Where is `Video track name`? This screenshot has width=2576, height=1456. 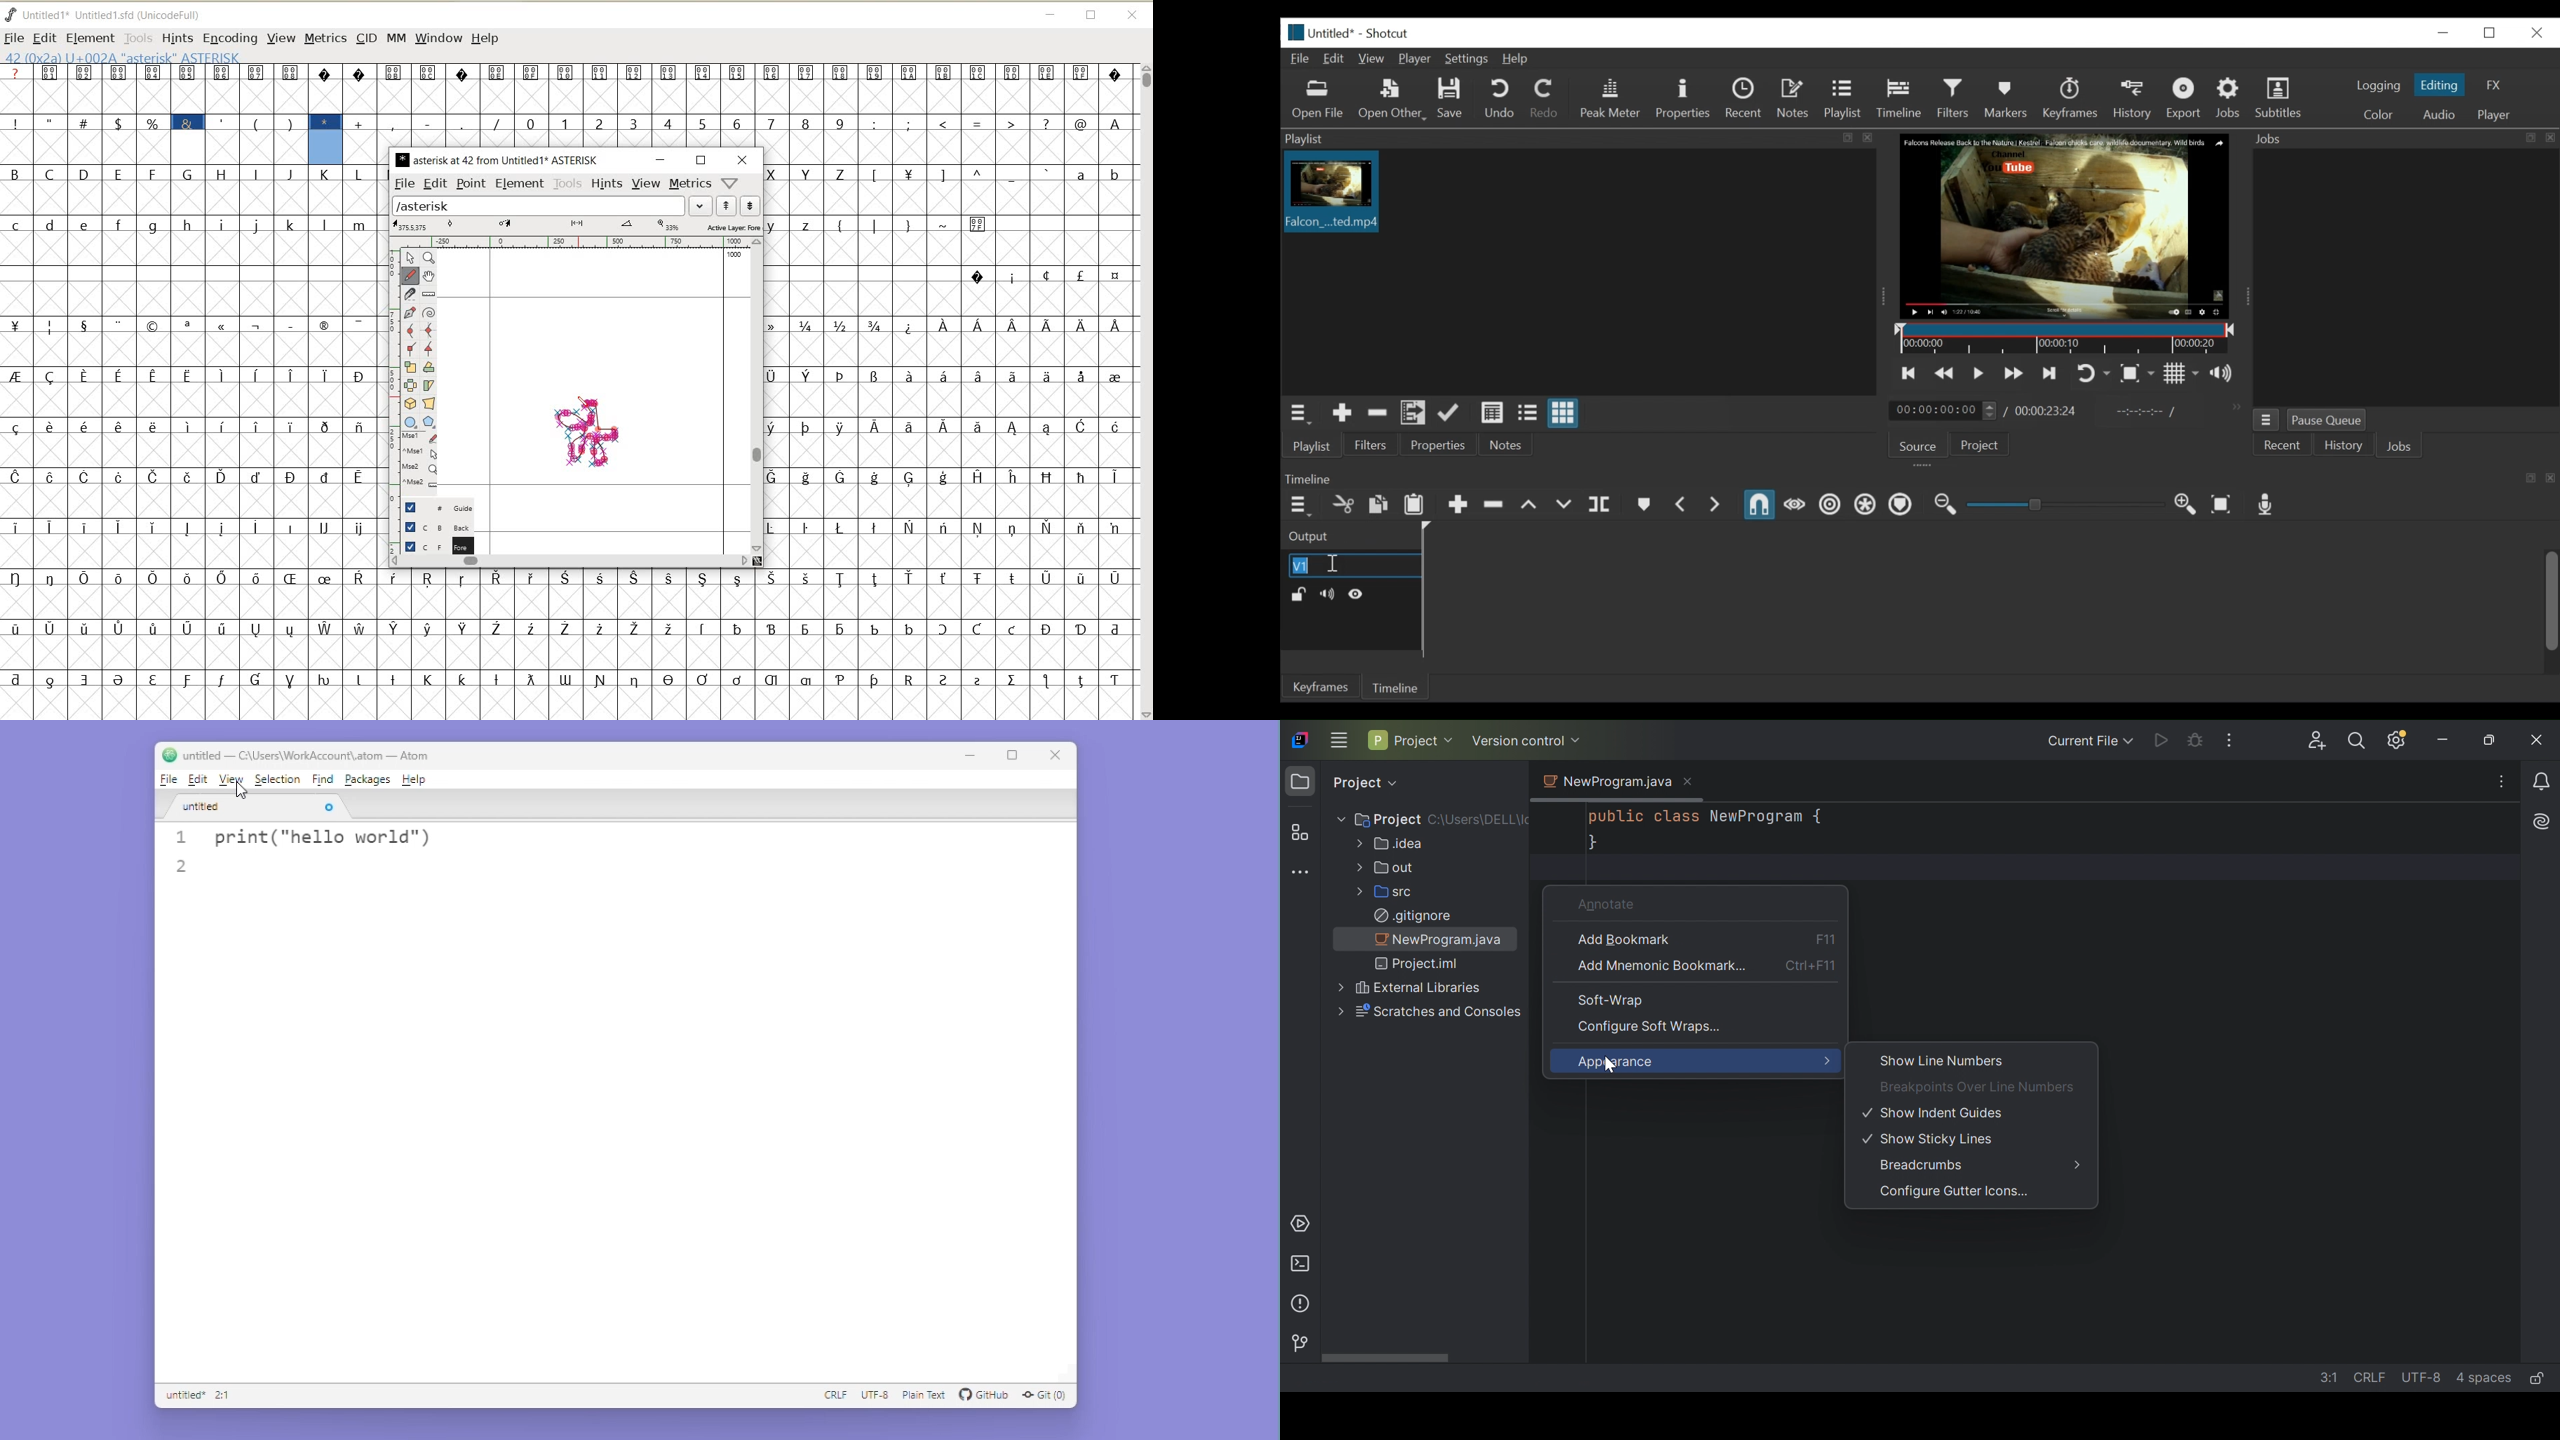 Video track name is located at coordinates (1353, 565).